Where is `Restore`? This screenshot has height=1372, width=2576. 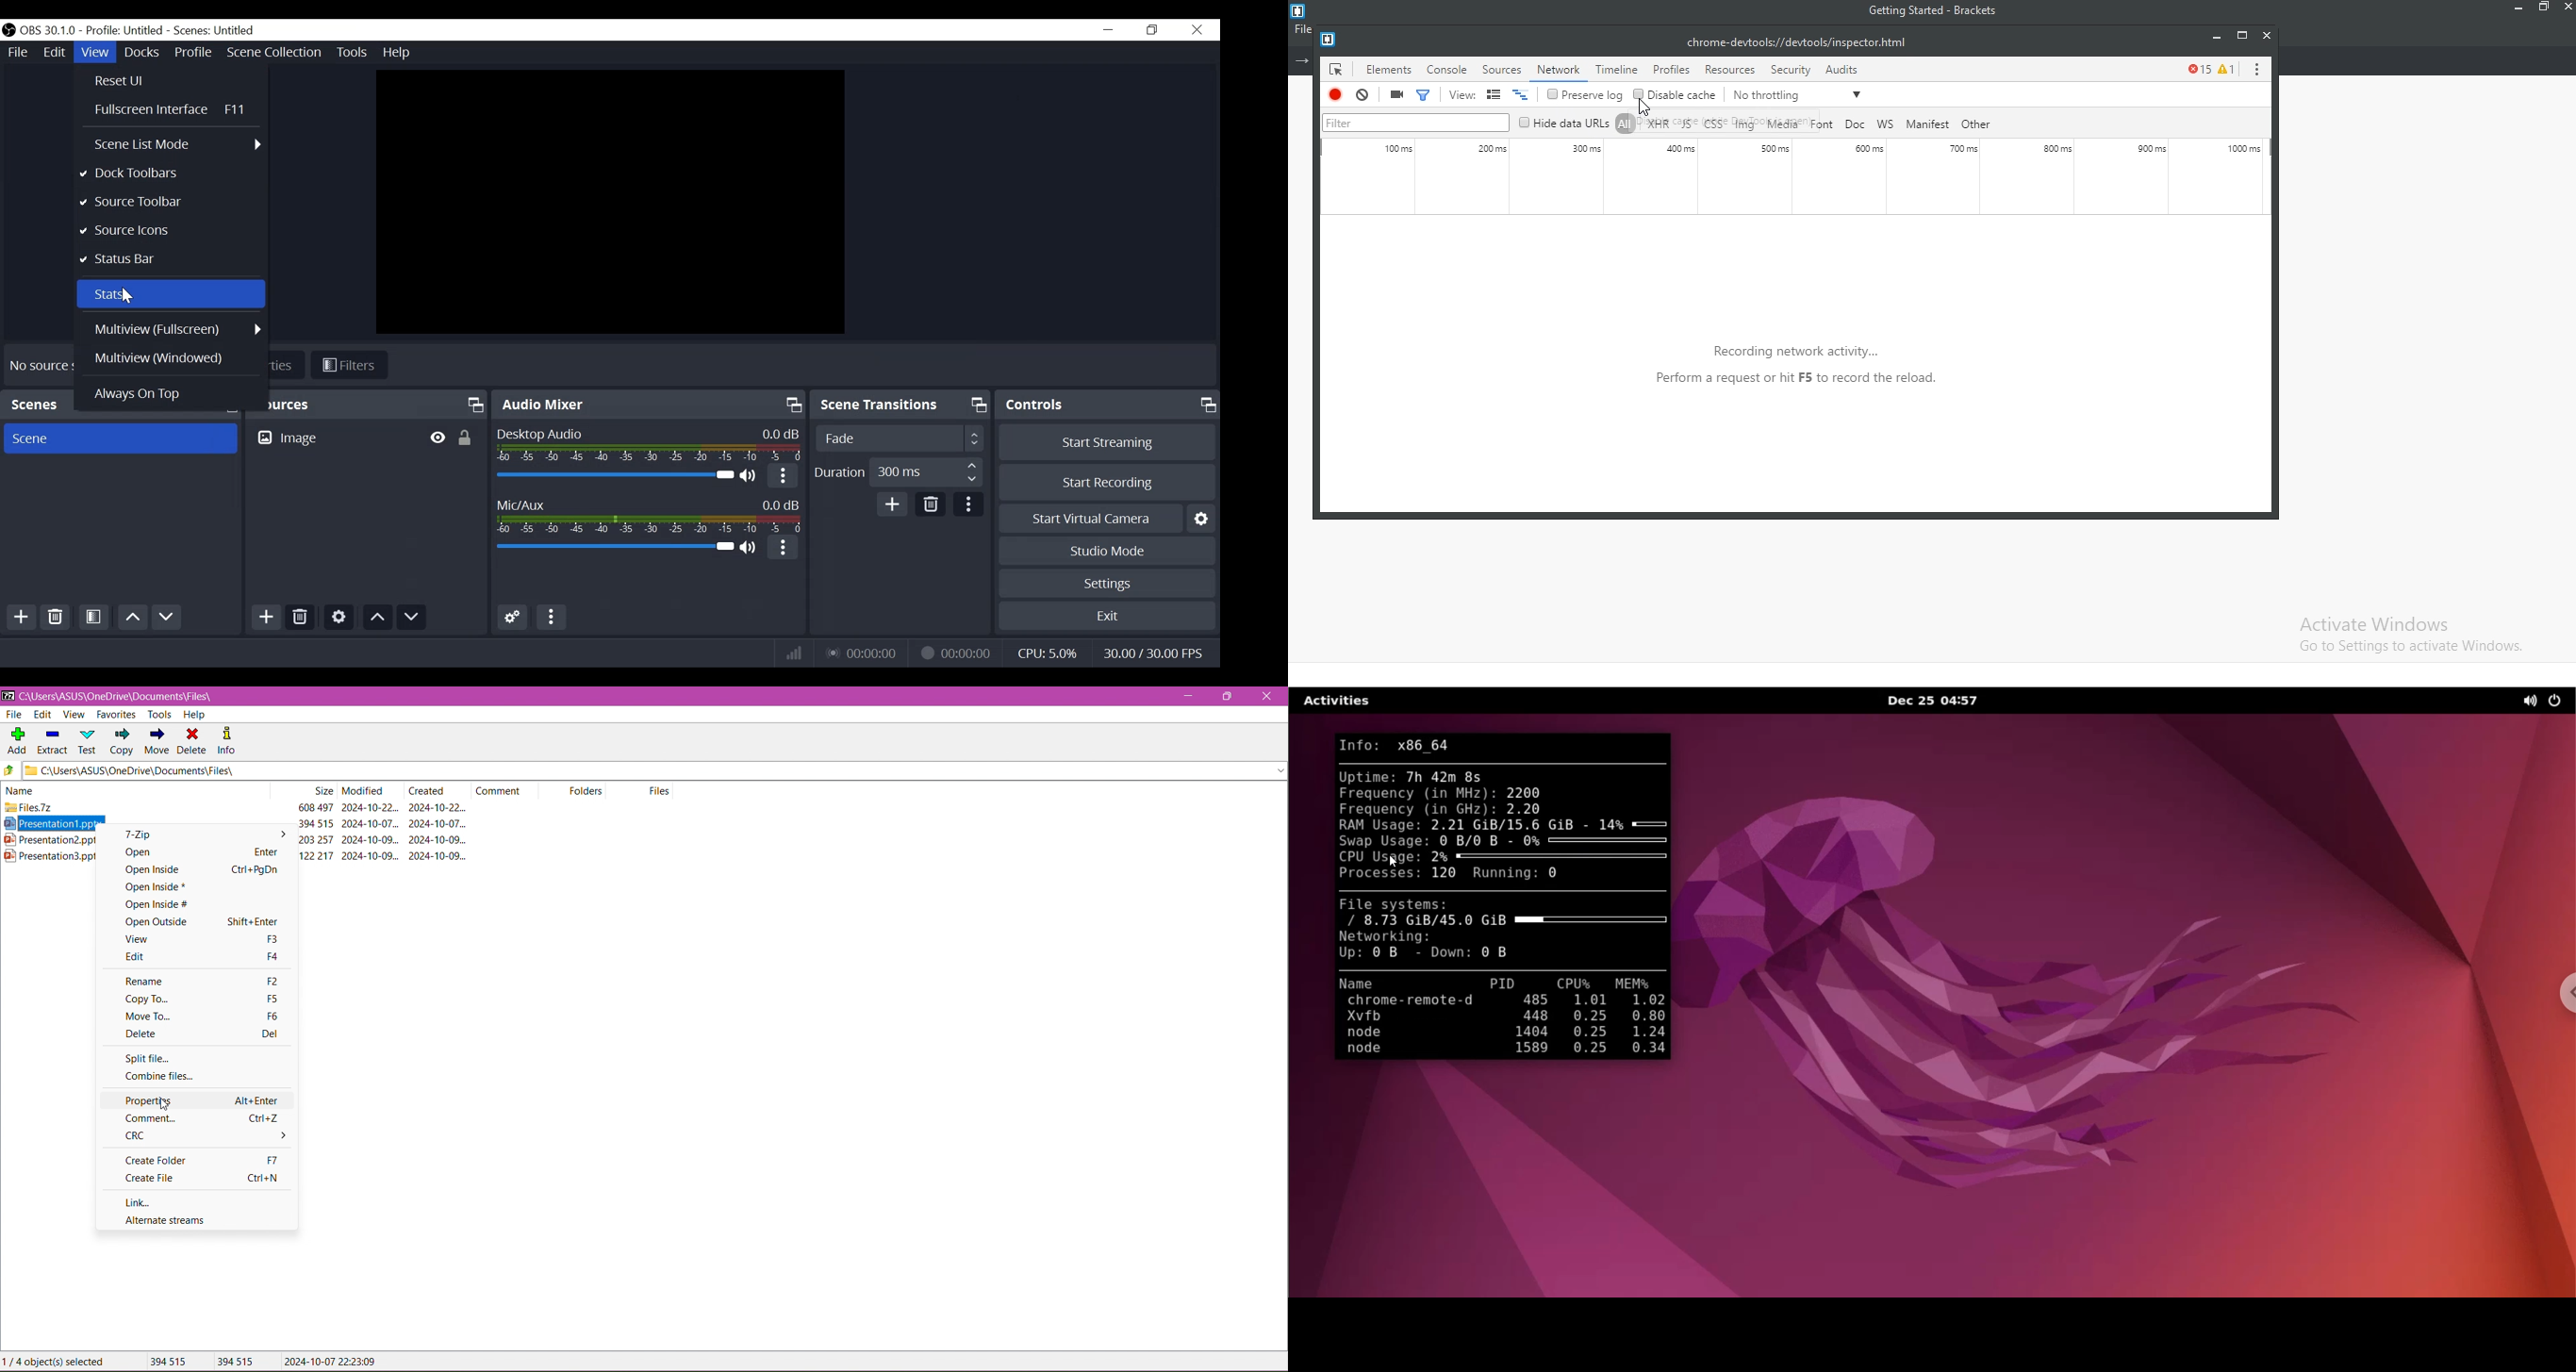
Restore is located at coordinates (1153, 30).